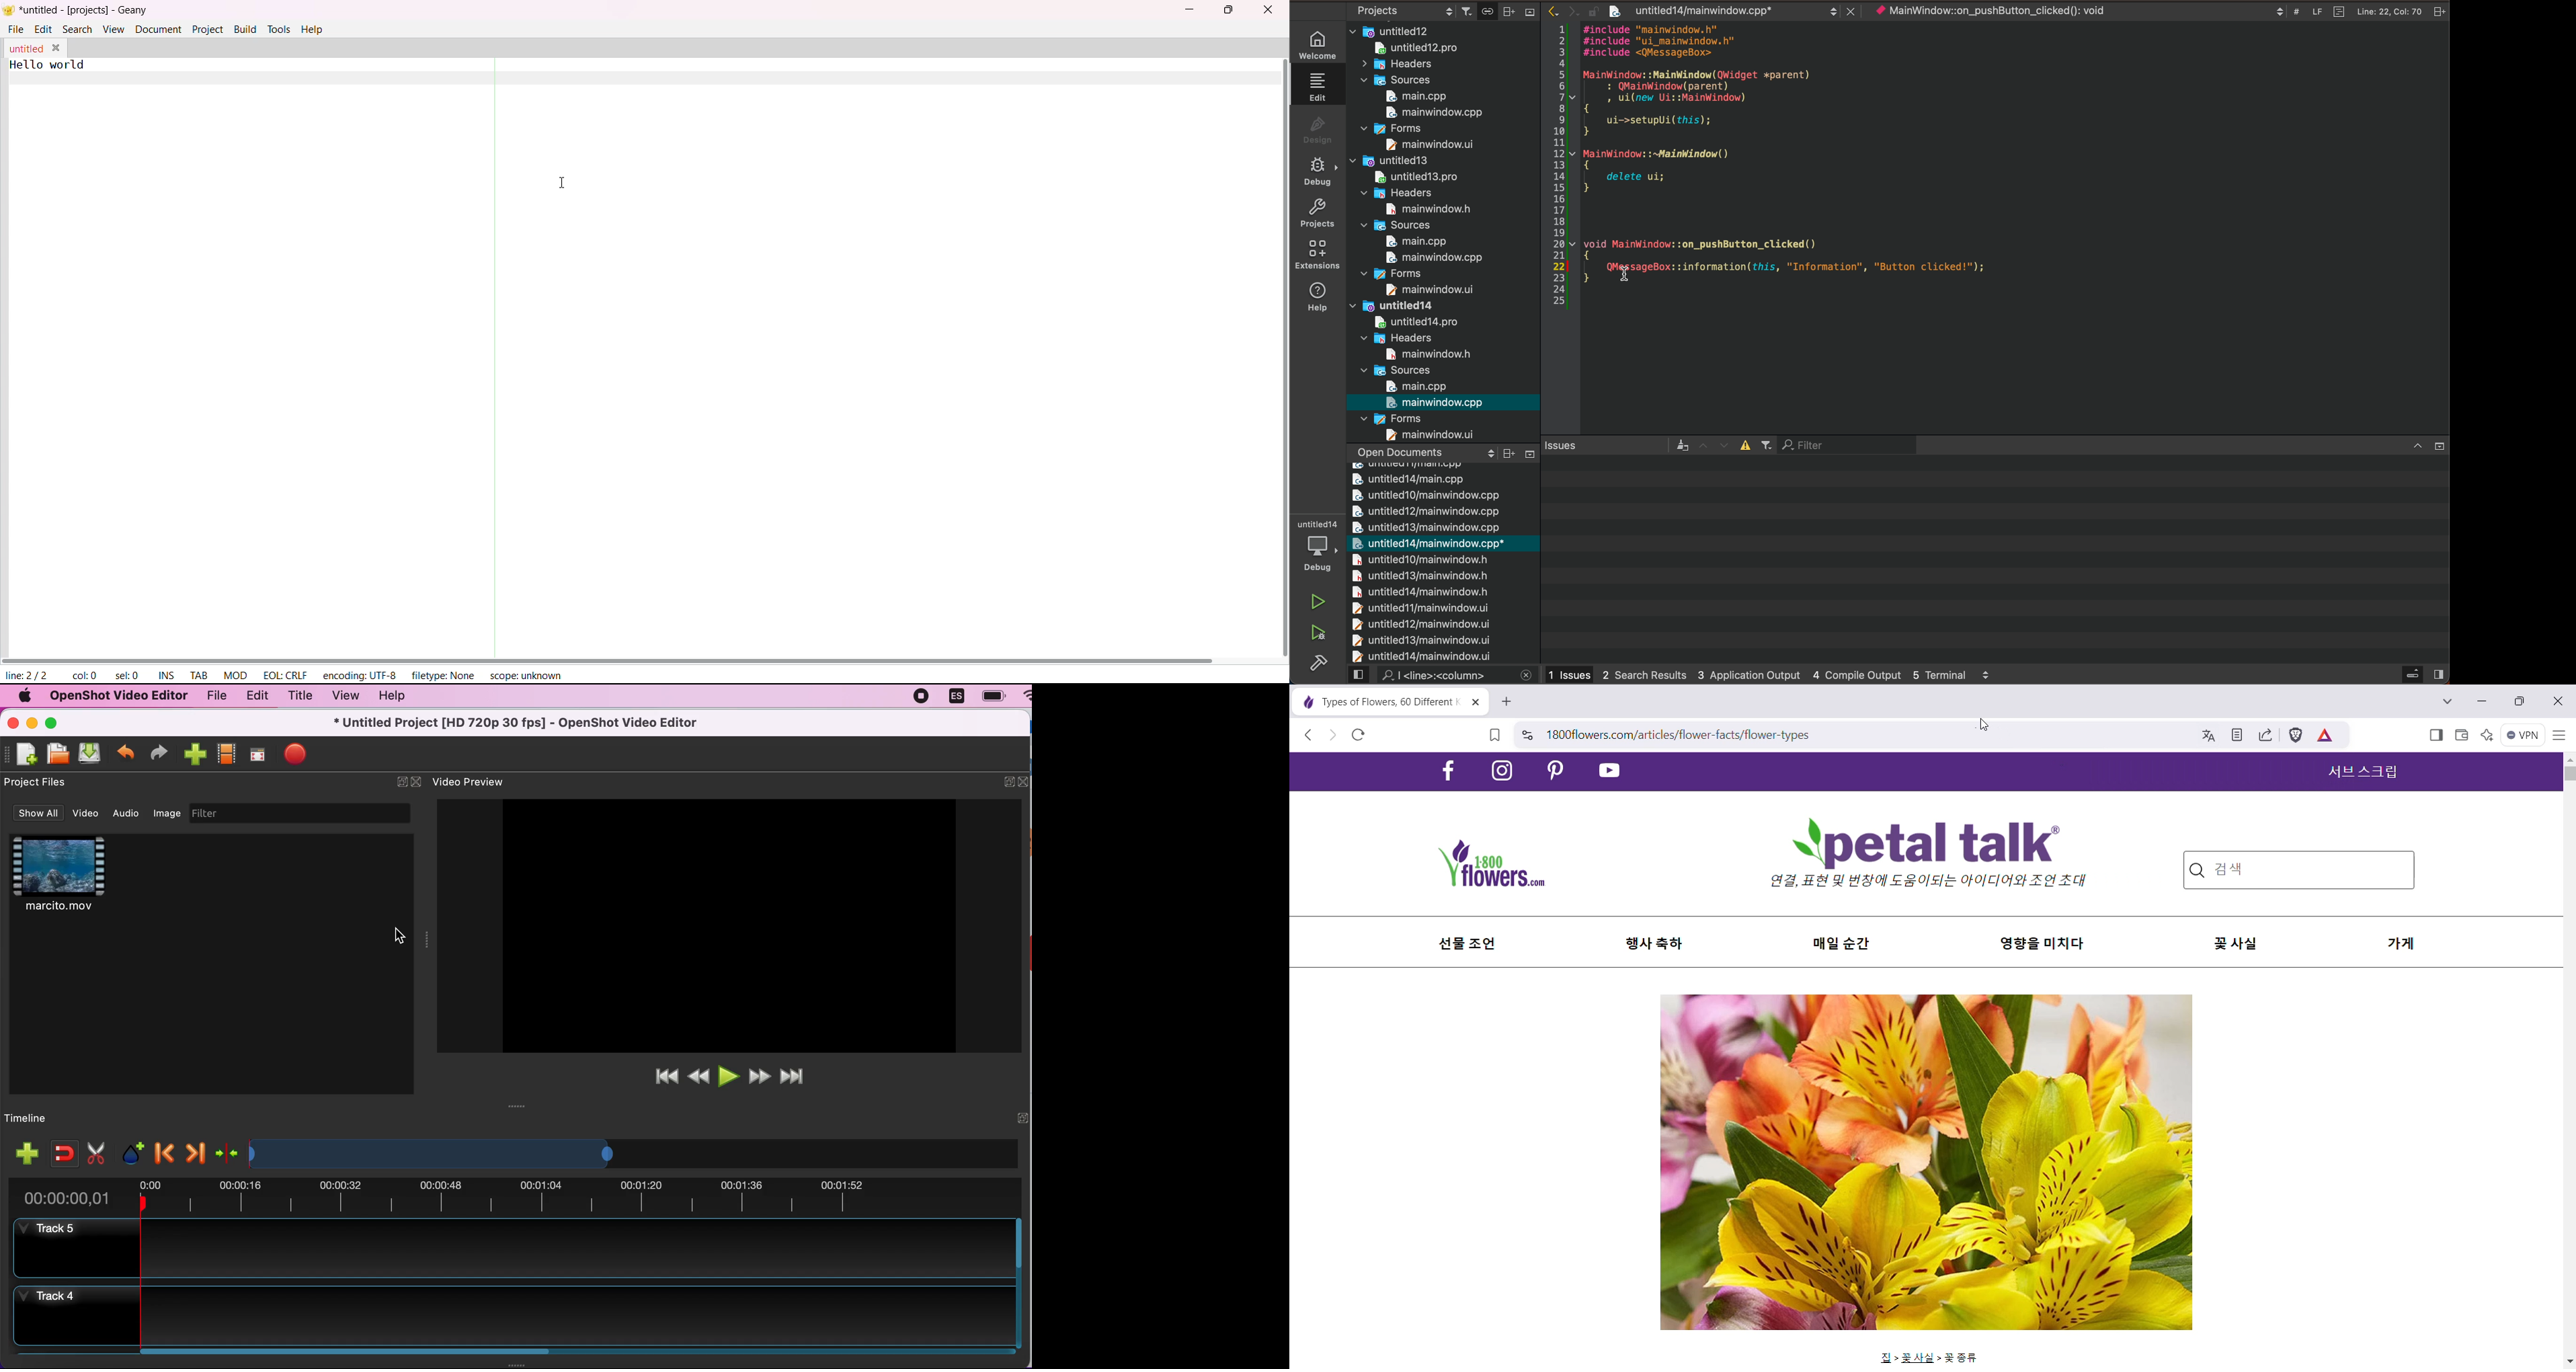 This screenshot has height=1372, width=2576. Describe the element at coordinates (2236, 736) in the screenshot. I see `Turn on Speedreader` at that location.